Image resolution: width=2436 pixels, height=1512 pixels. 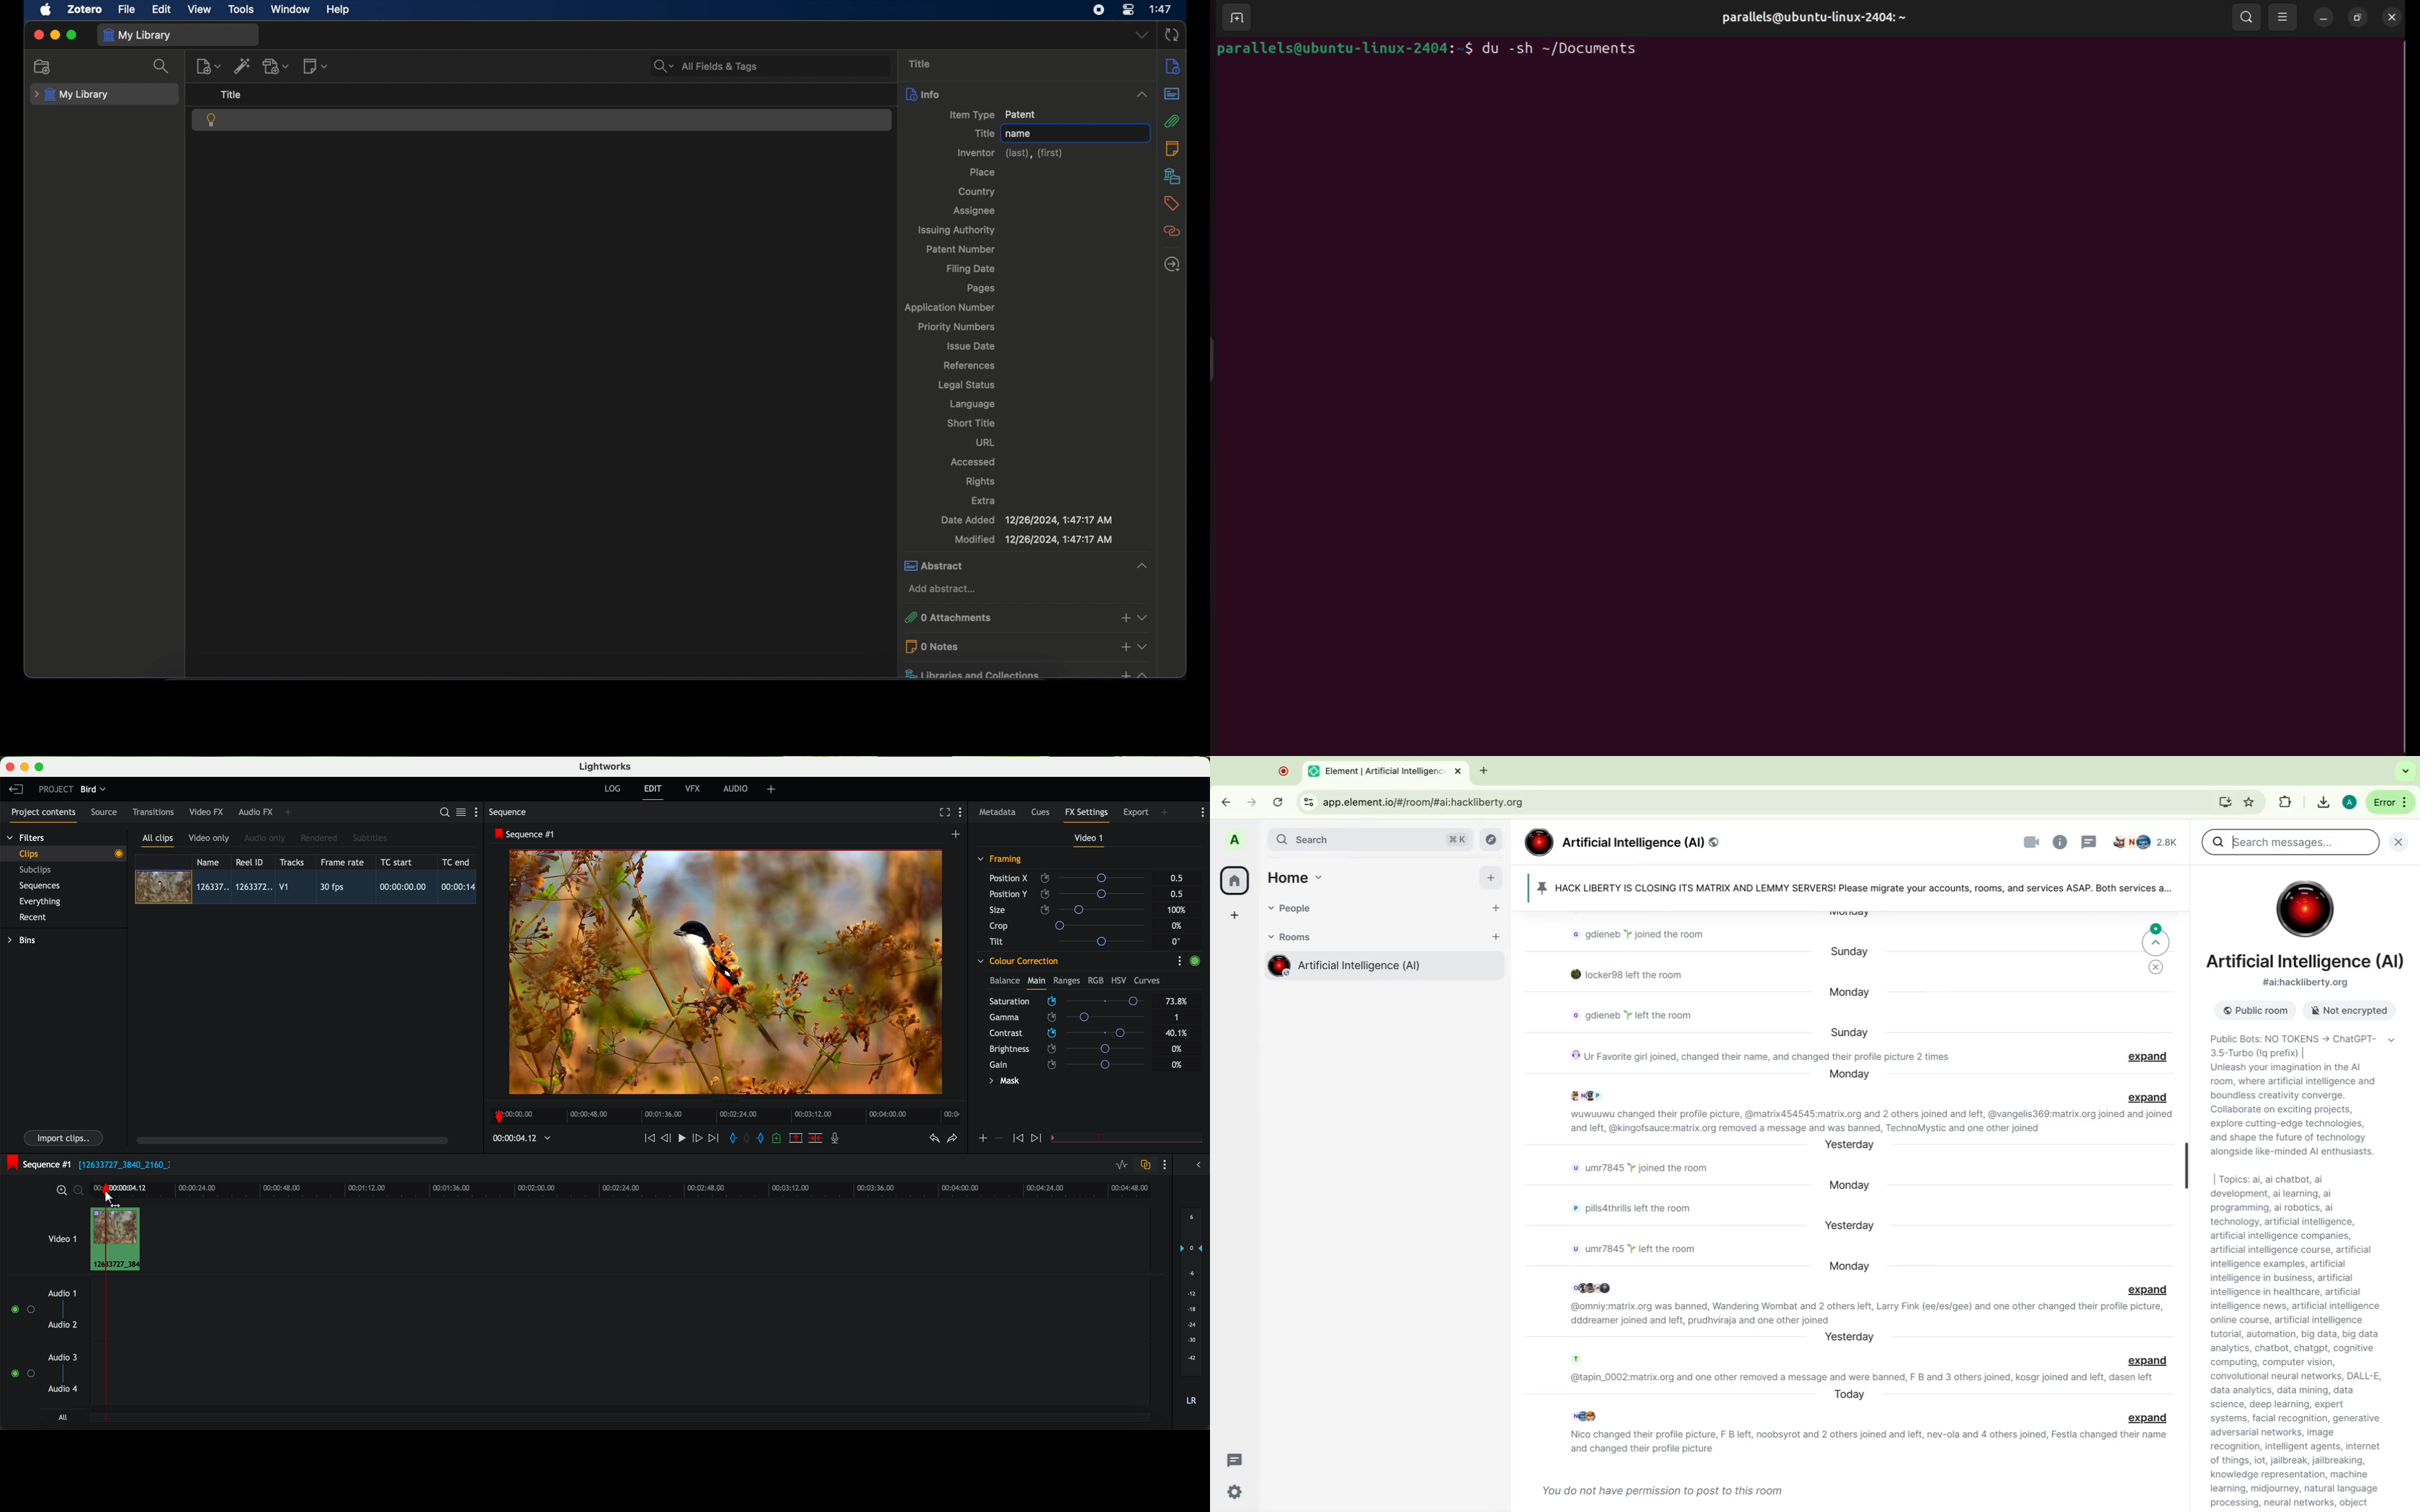 What do you see at coordinates (952, 1139) in the screenshot?
I see `redo` at bounding box center [952, 1139].